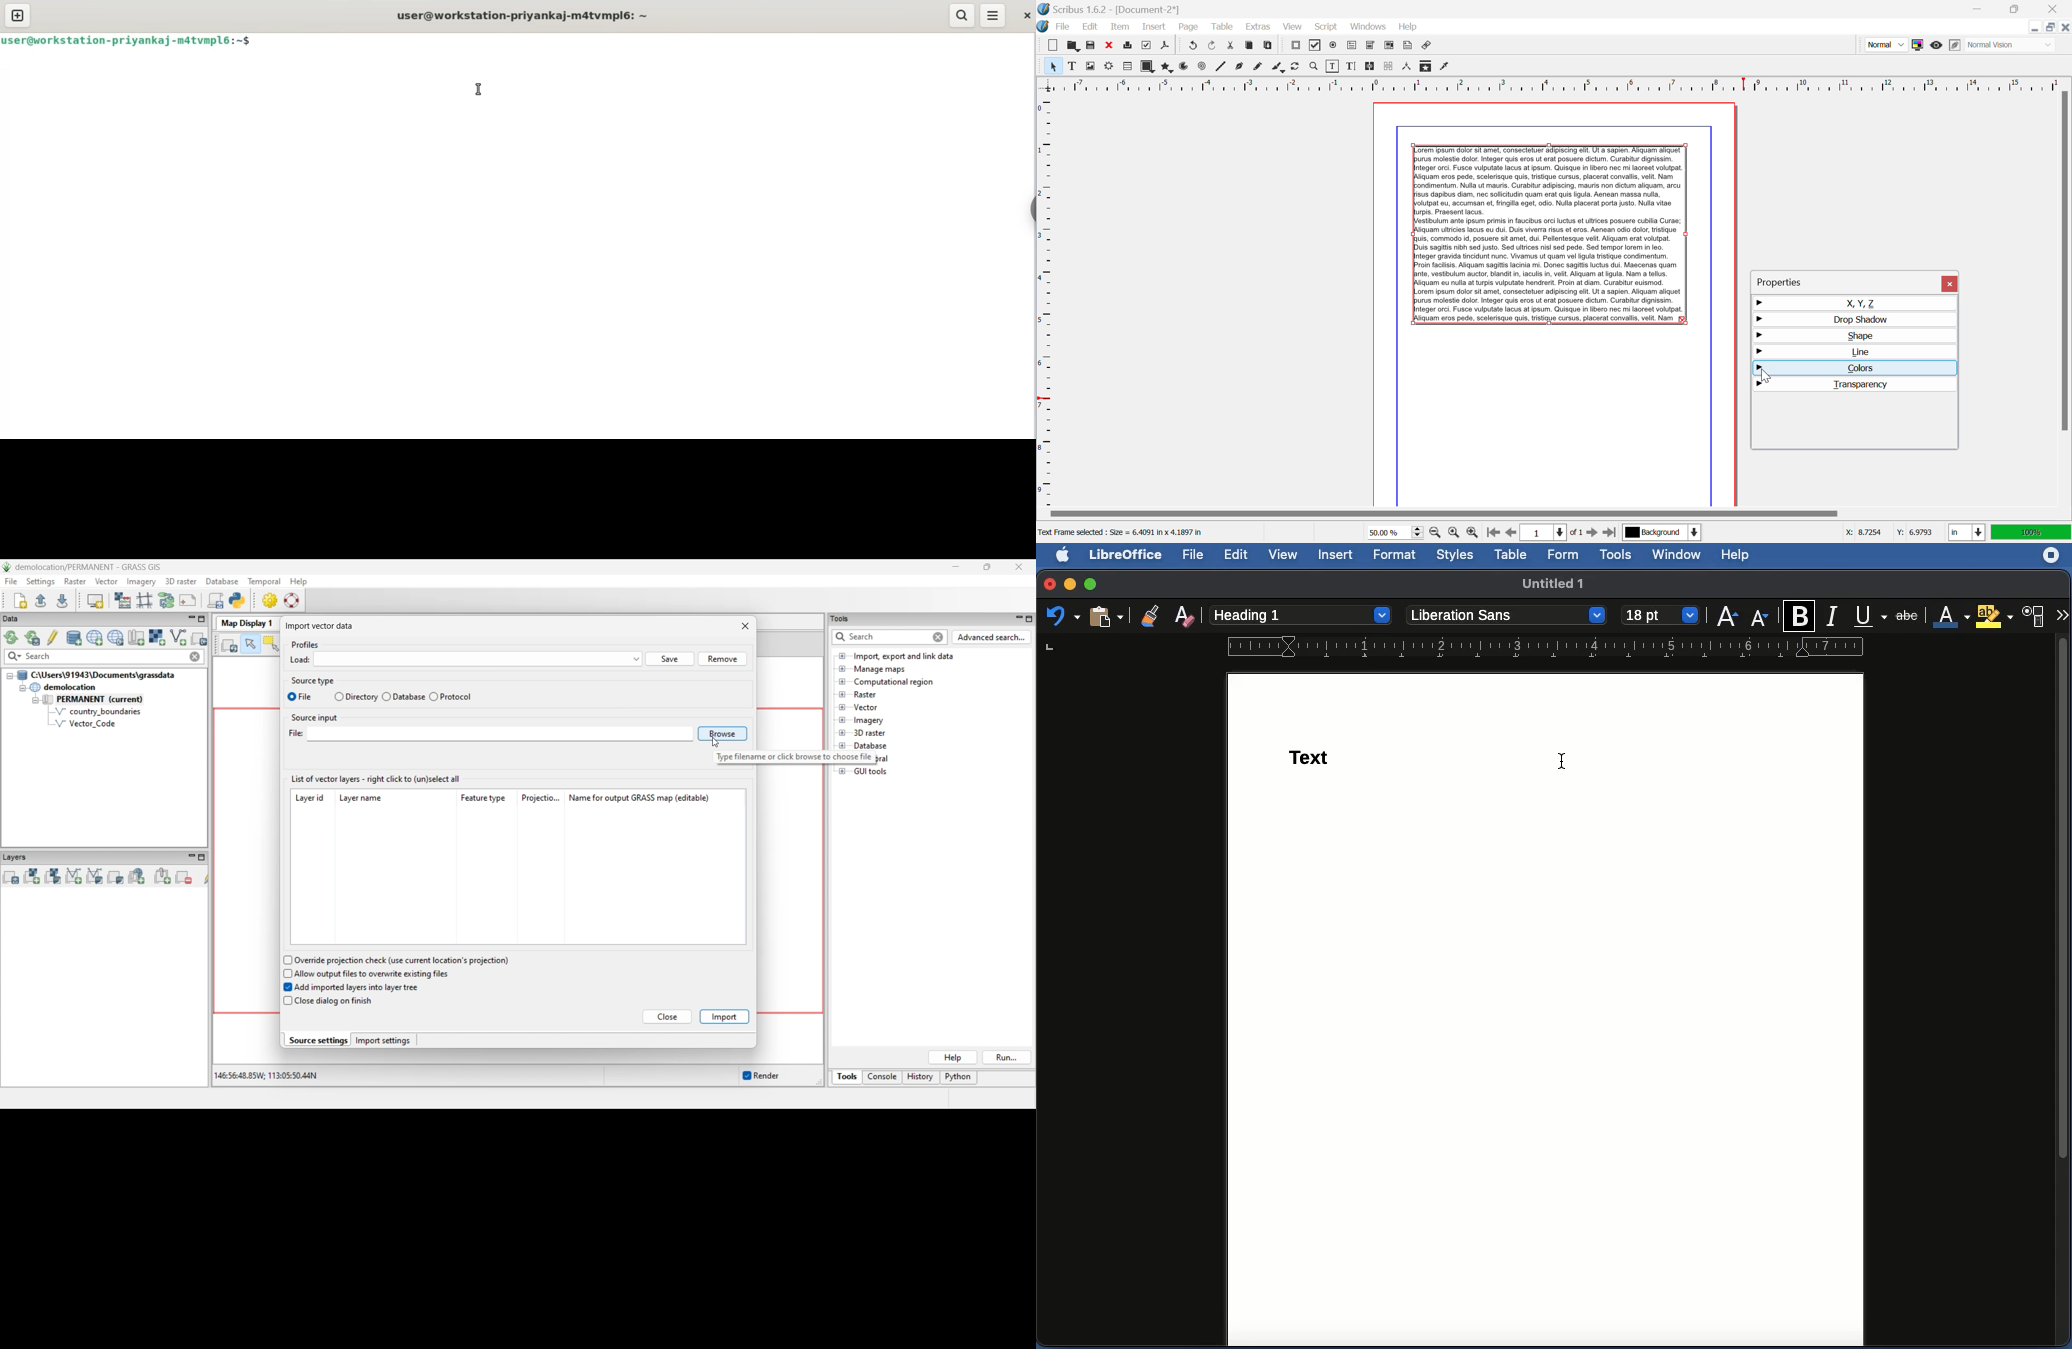 Image resolution: width=2072 pixels, height=1372 pixels. I want to click on Form, so click(1566, 555).